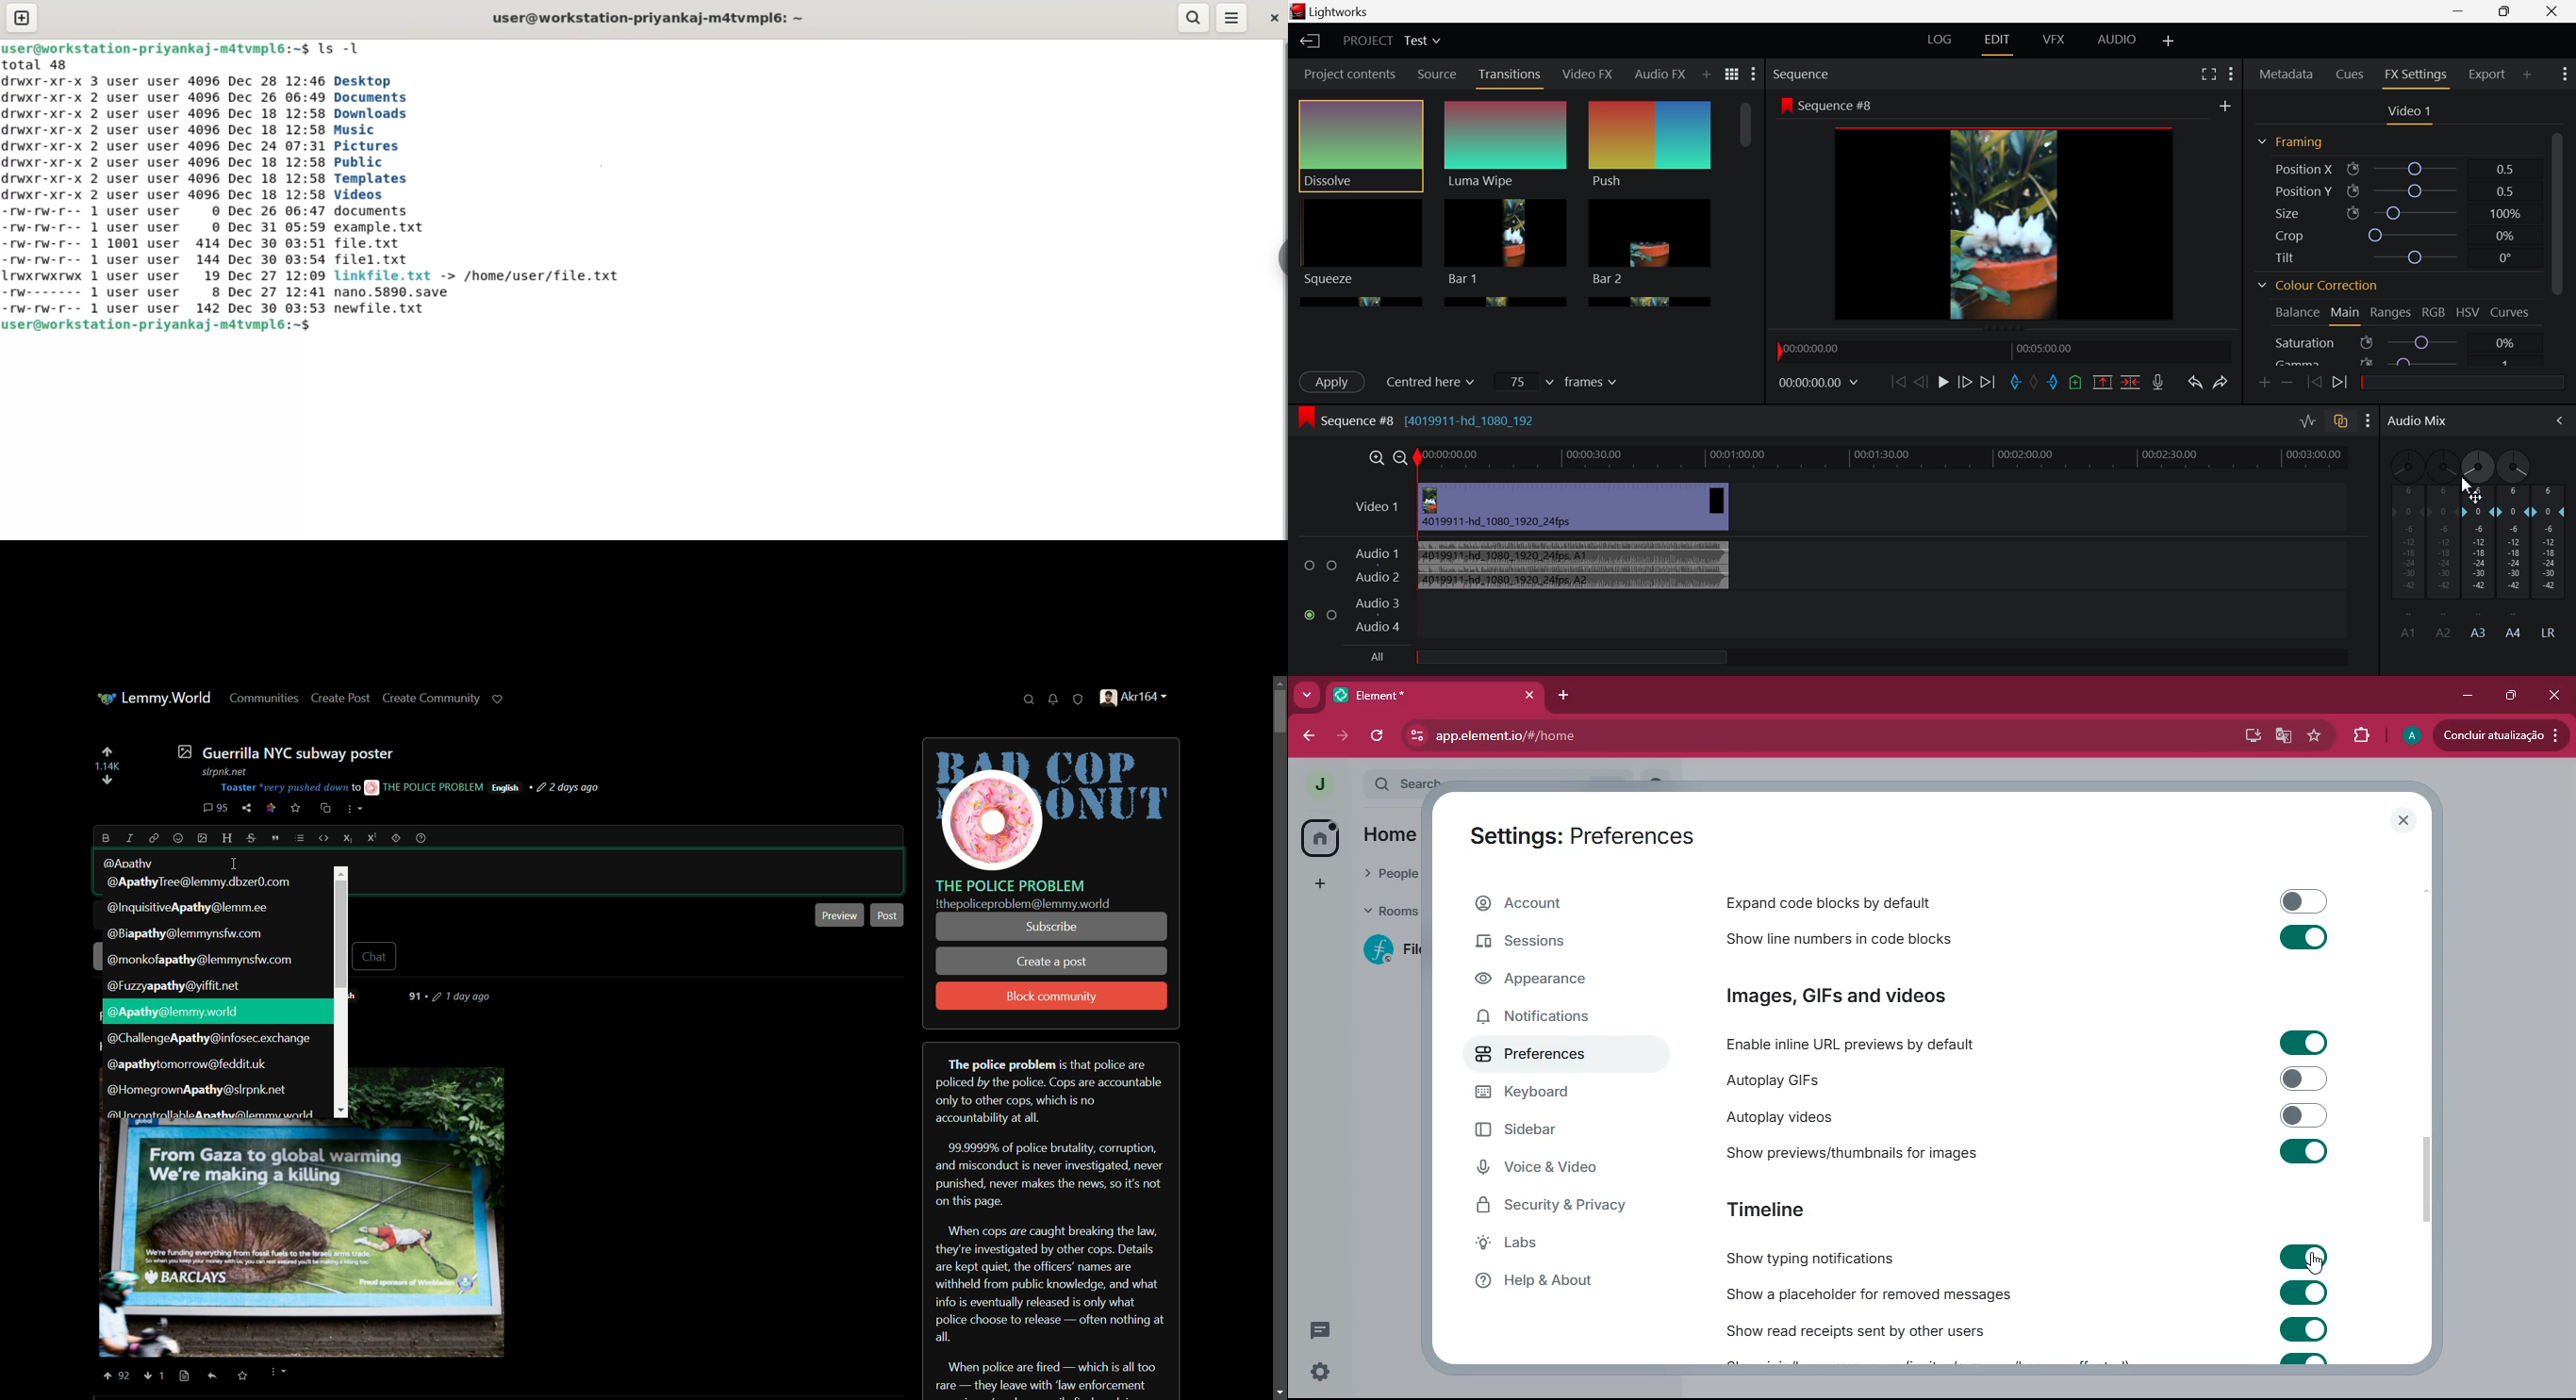 The height and width of the screenshot is (1400, 2576). Describe the element at coordinates (1029, 700) in the screenshot. I see `search` at that location.